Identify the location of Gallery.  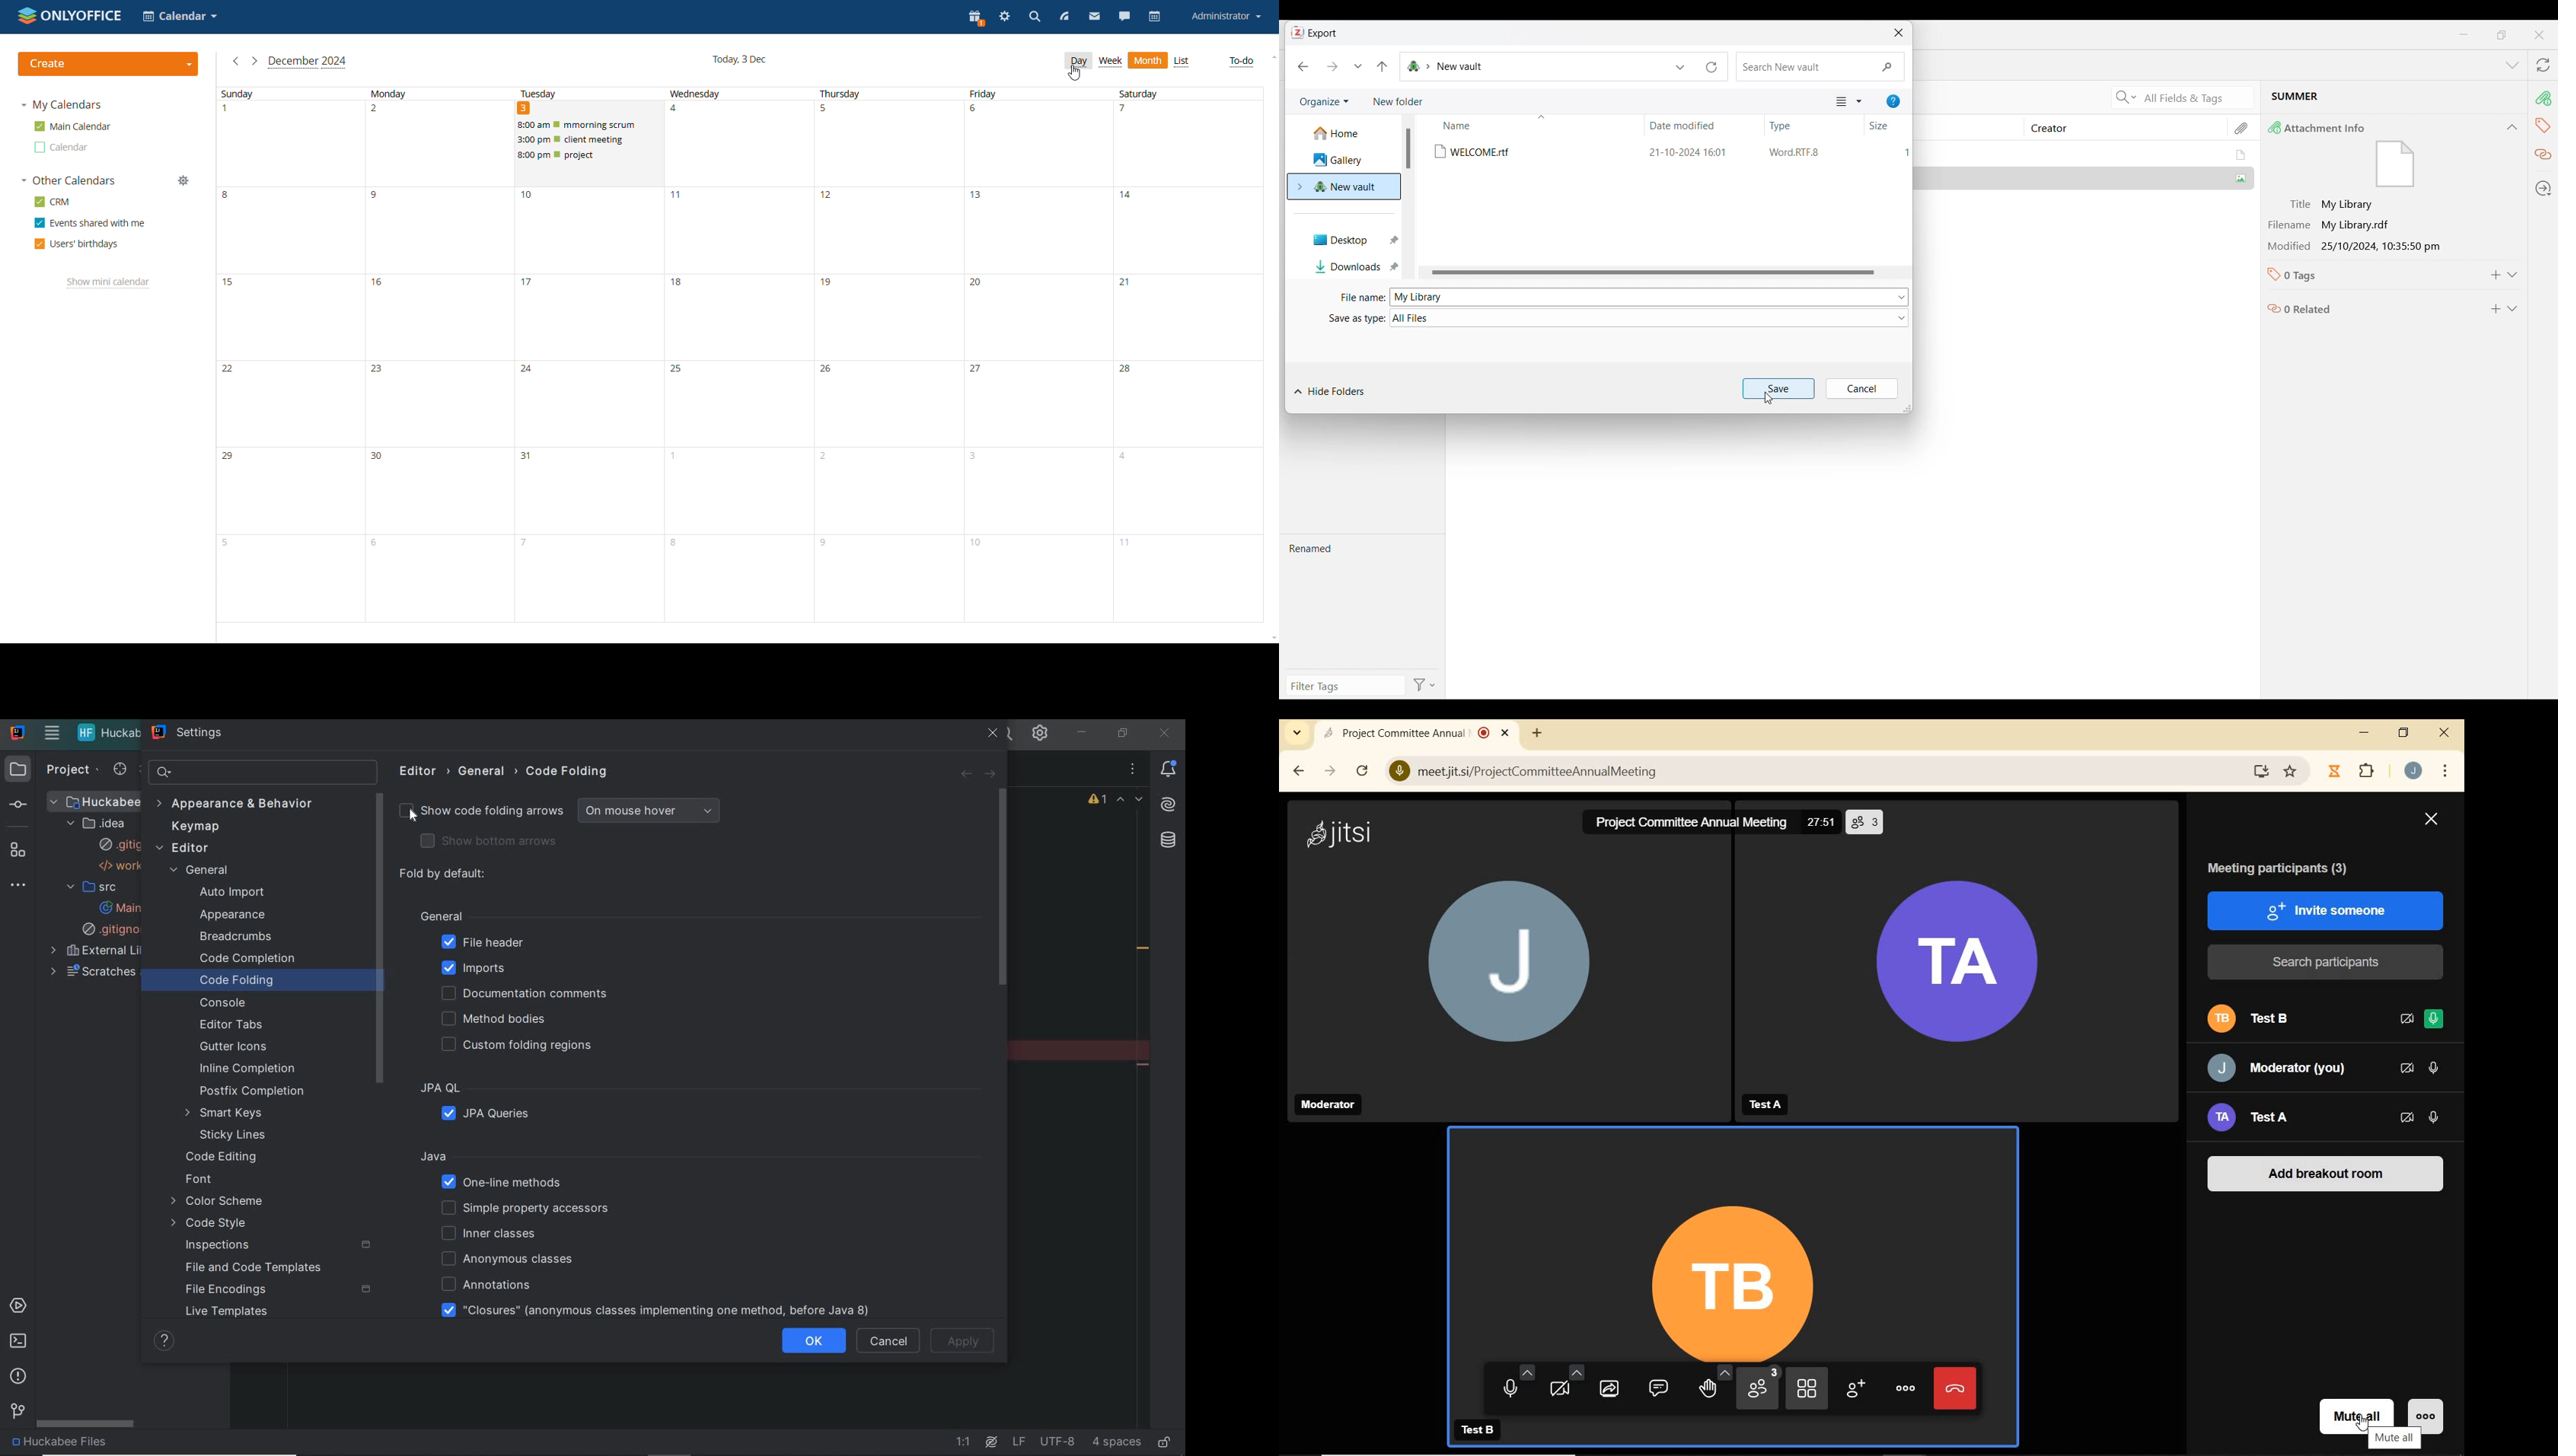
(1346, 159).